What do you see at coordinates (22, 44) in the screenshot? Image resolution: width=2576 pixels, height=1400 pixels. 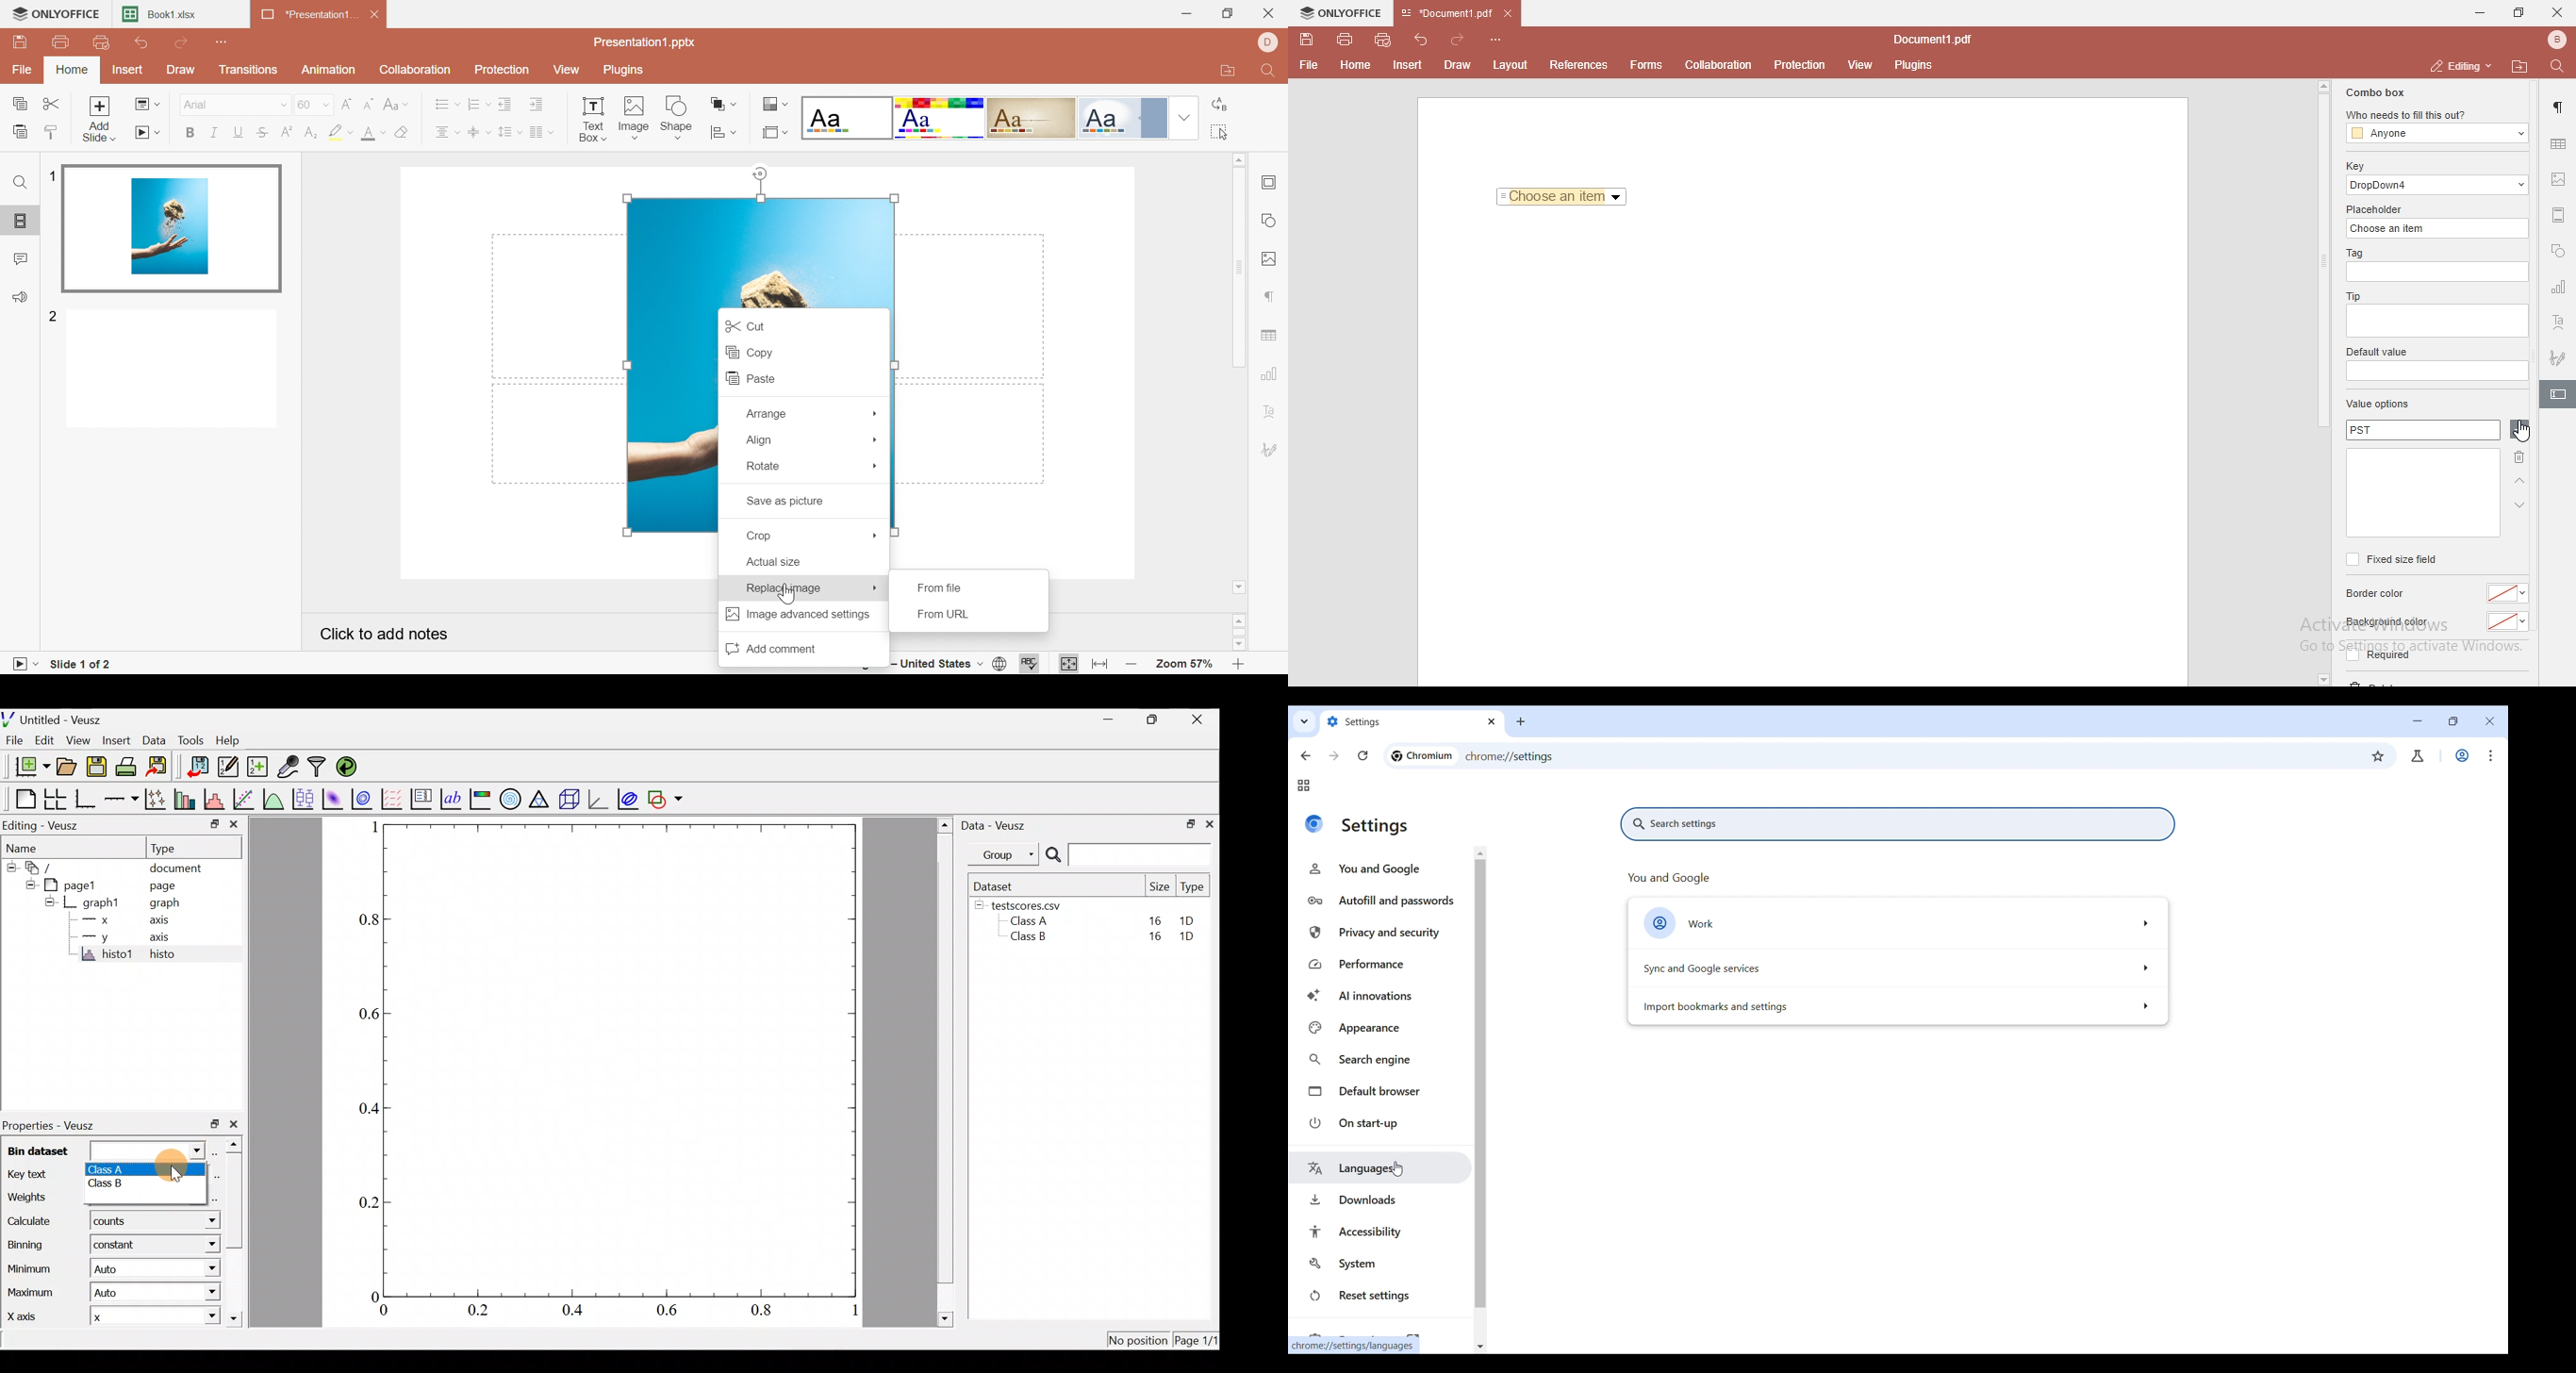 I see `Save` at bounding box center [22, 44].